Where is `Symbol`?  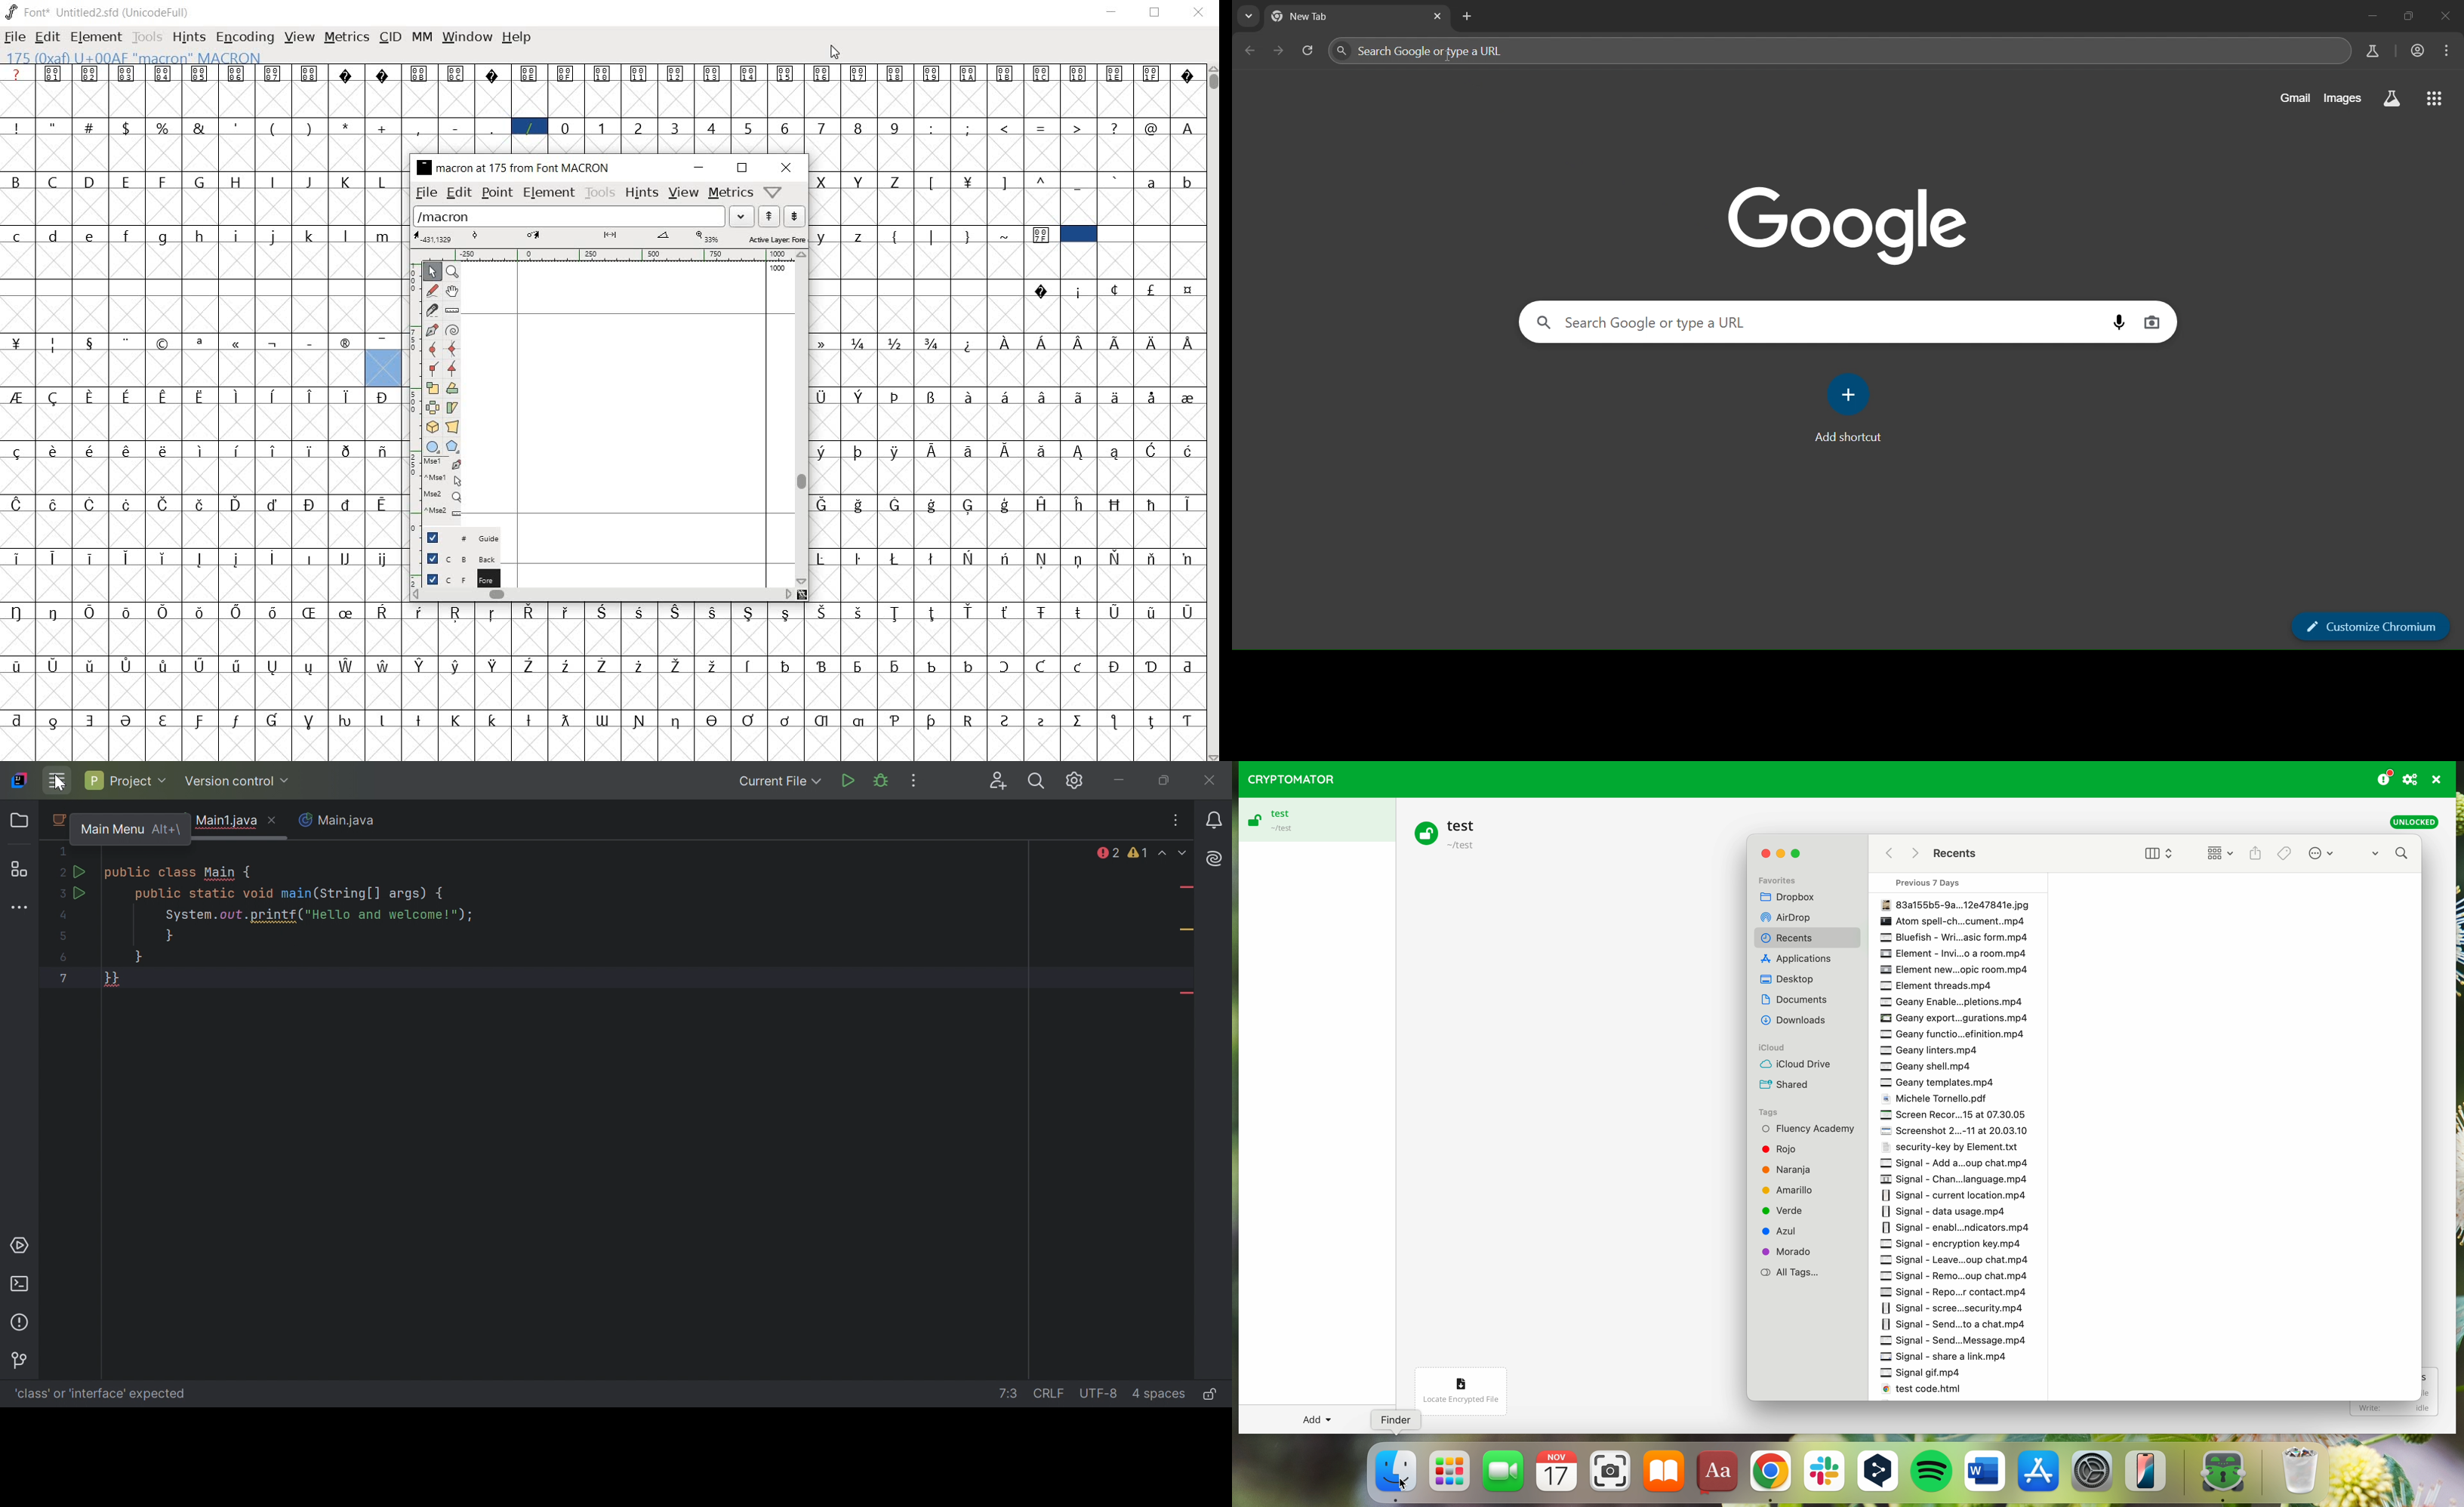
Symbol is located at coordinates (1005, 666).